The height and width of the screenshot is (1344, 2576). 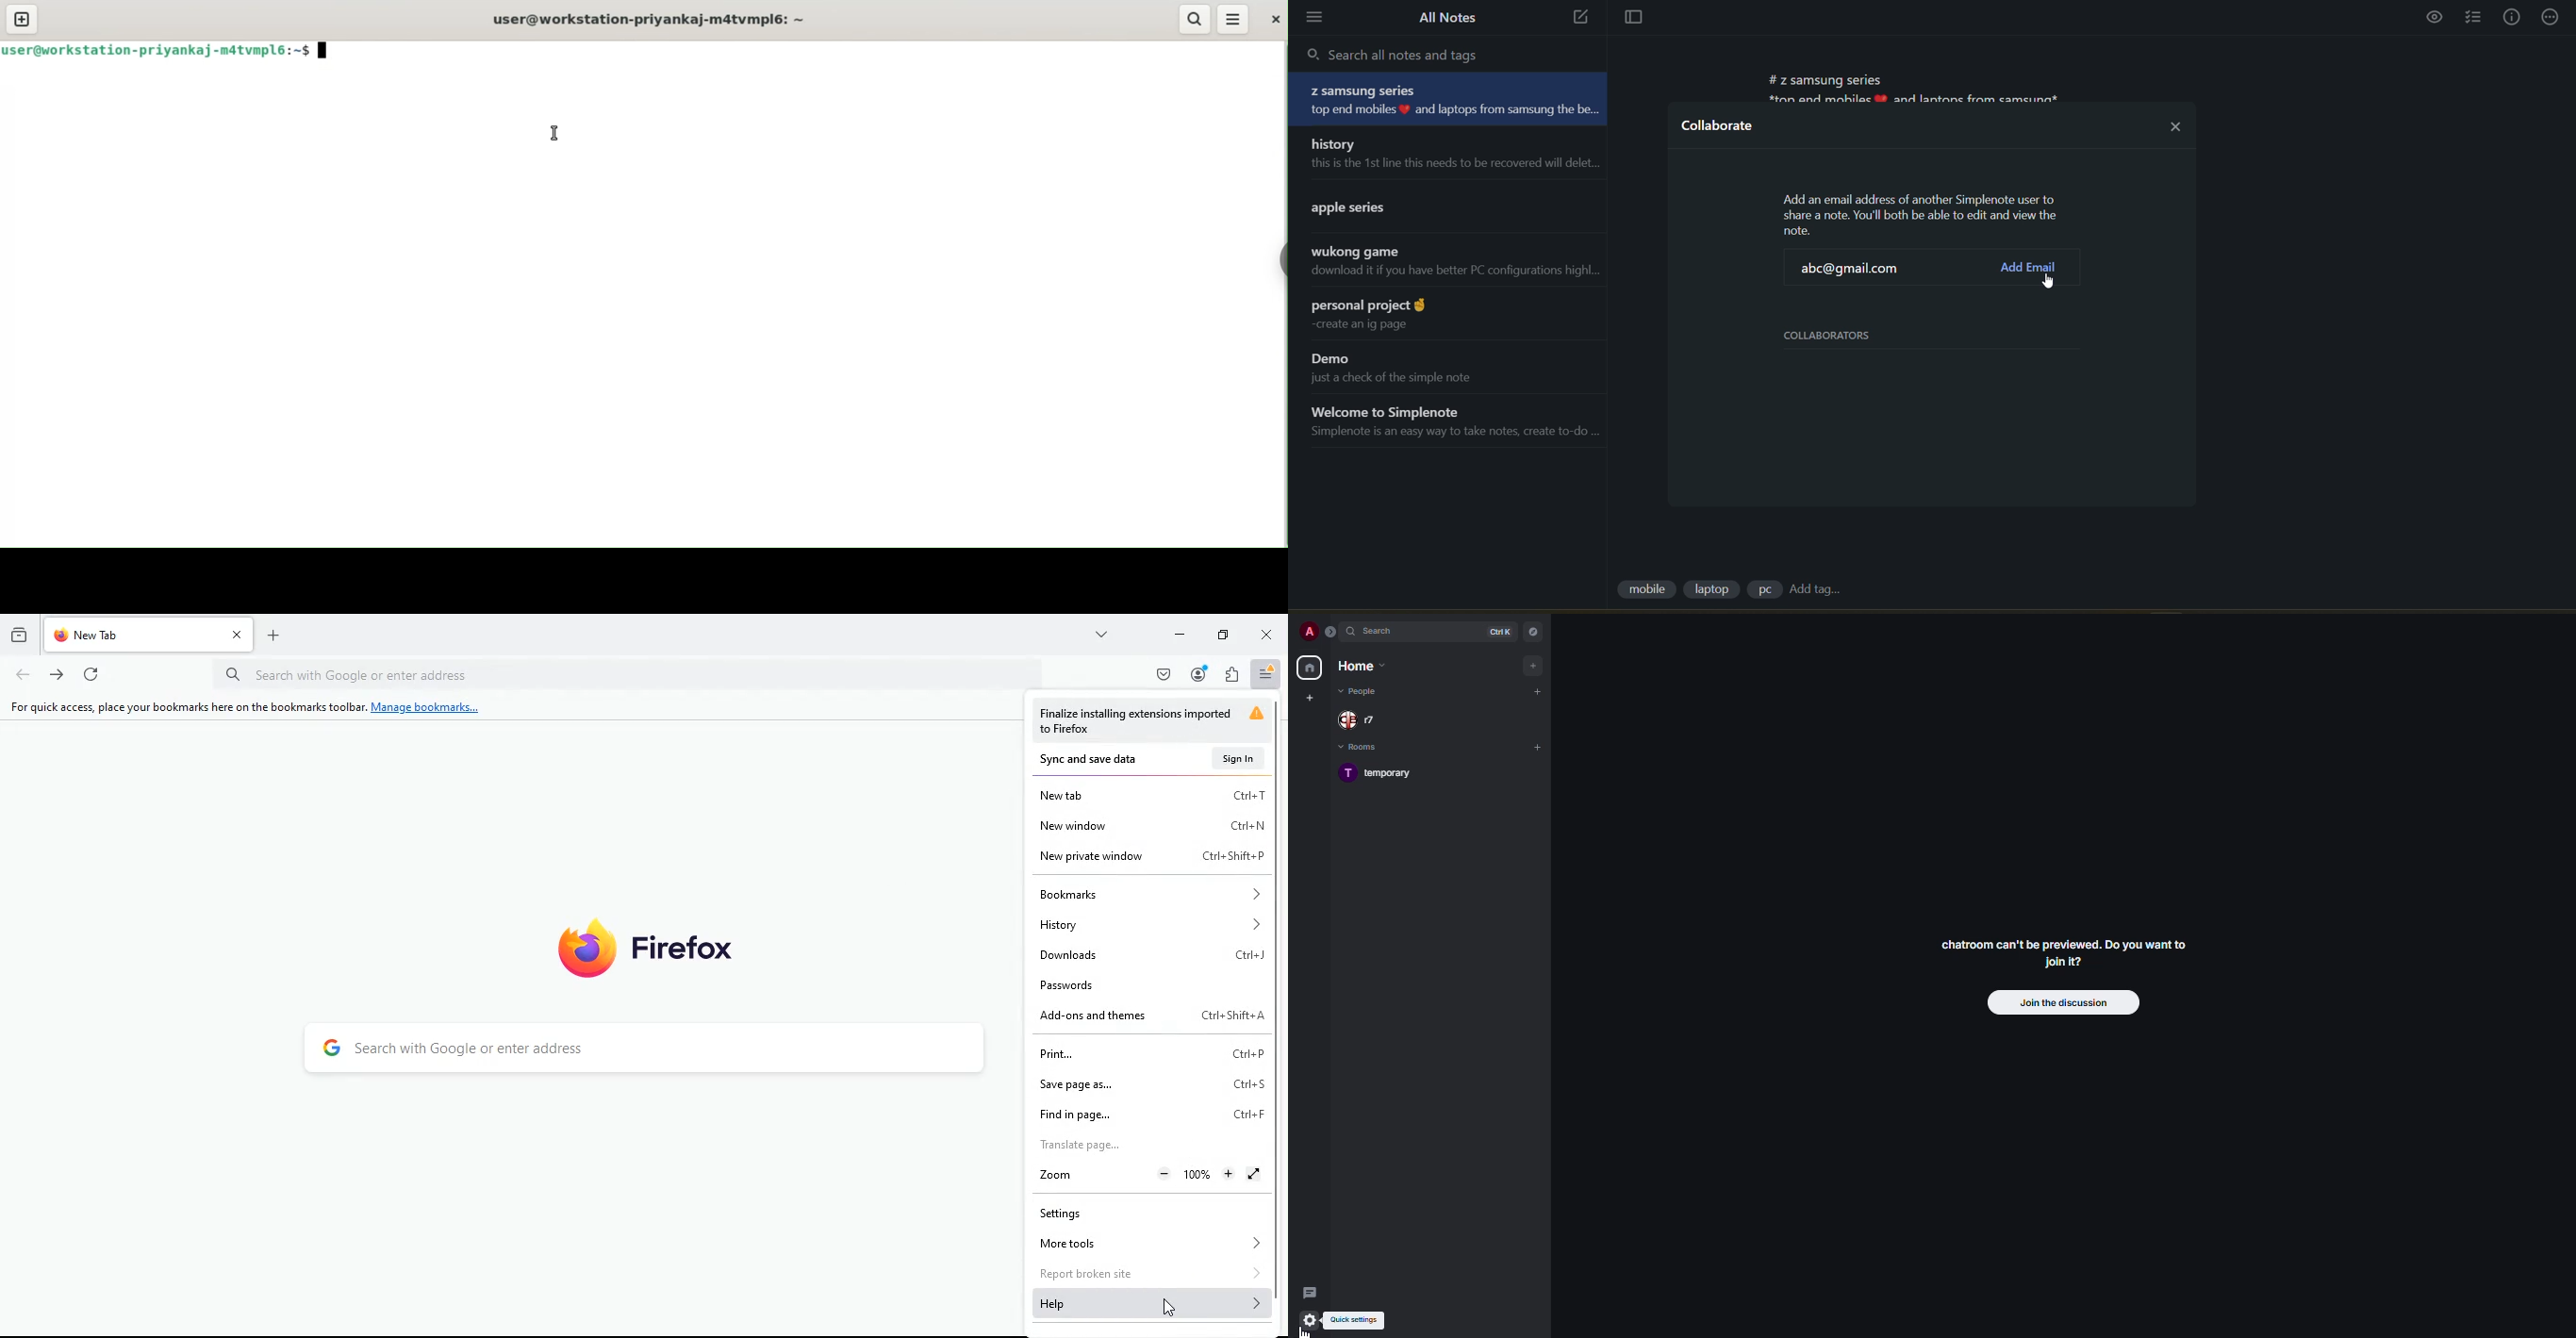 What do you see at coordinates (2068, 956) in the screenshot?
I see `chatroom can't be previewed` at bounding box center [2068, 956].